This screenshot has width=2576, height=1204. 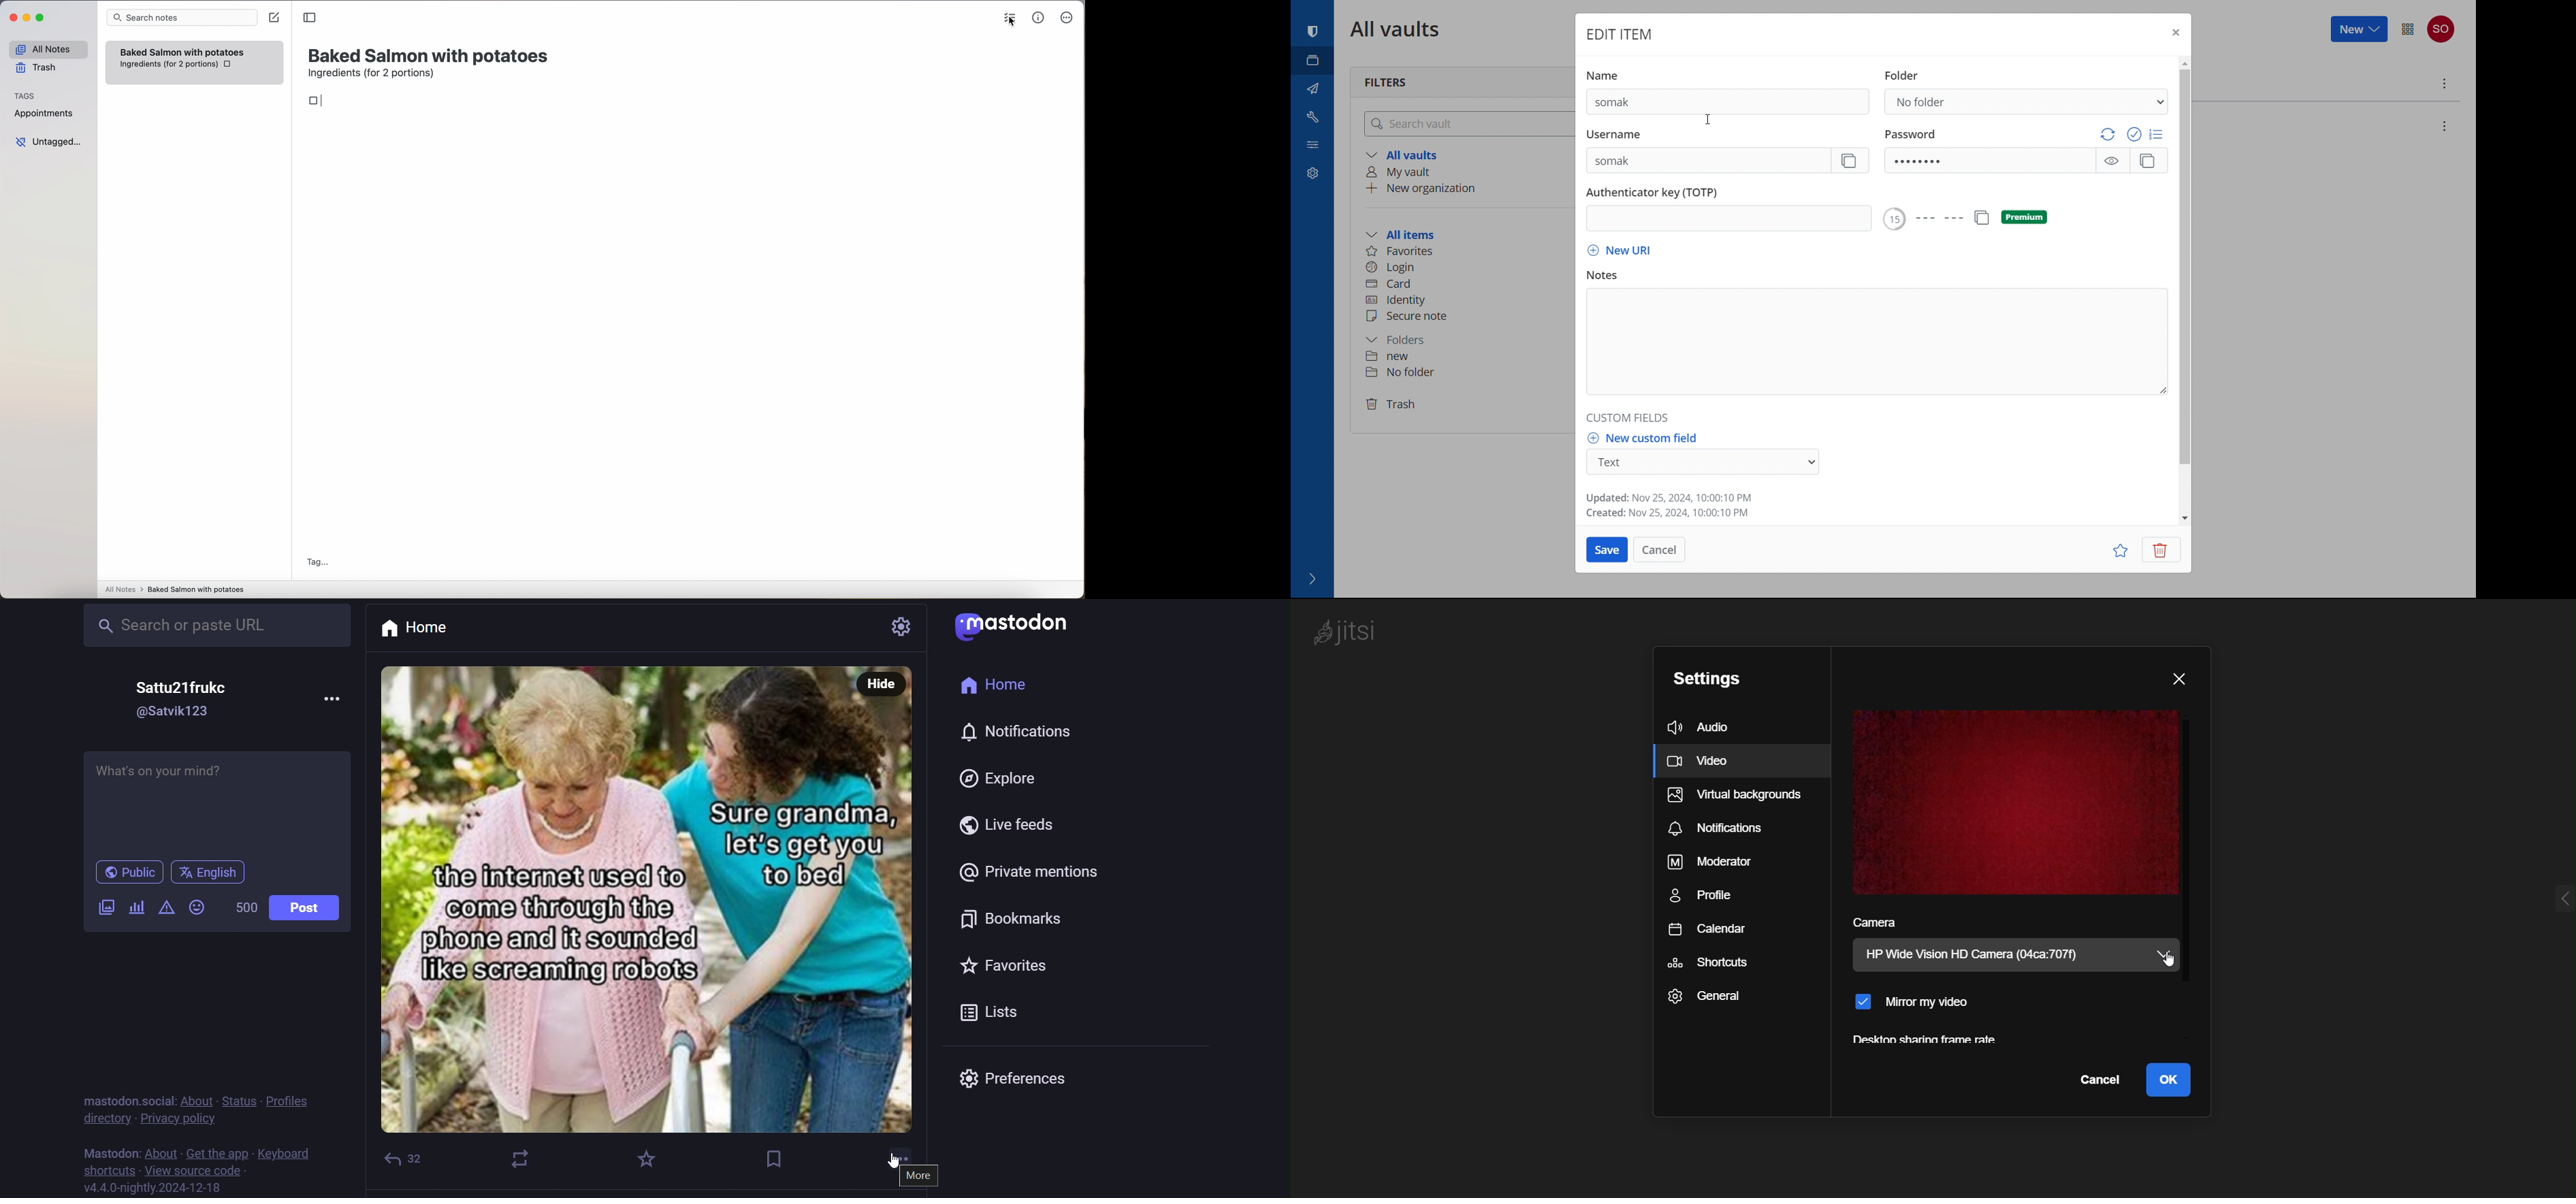 What do you see at coordinates (519, 1159) in the screenshot?
I see `boost` at bounding box center [519, 1159].